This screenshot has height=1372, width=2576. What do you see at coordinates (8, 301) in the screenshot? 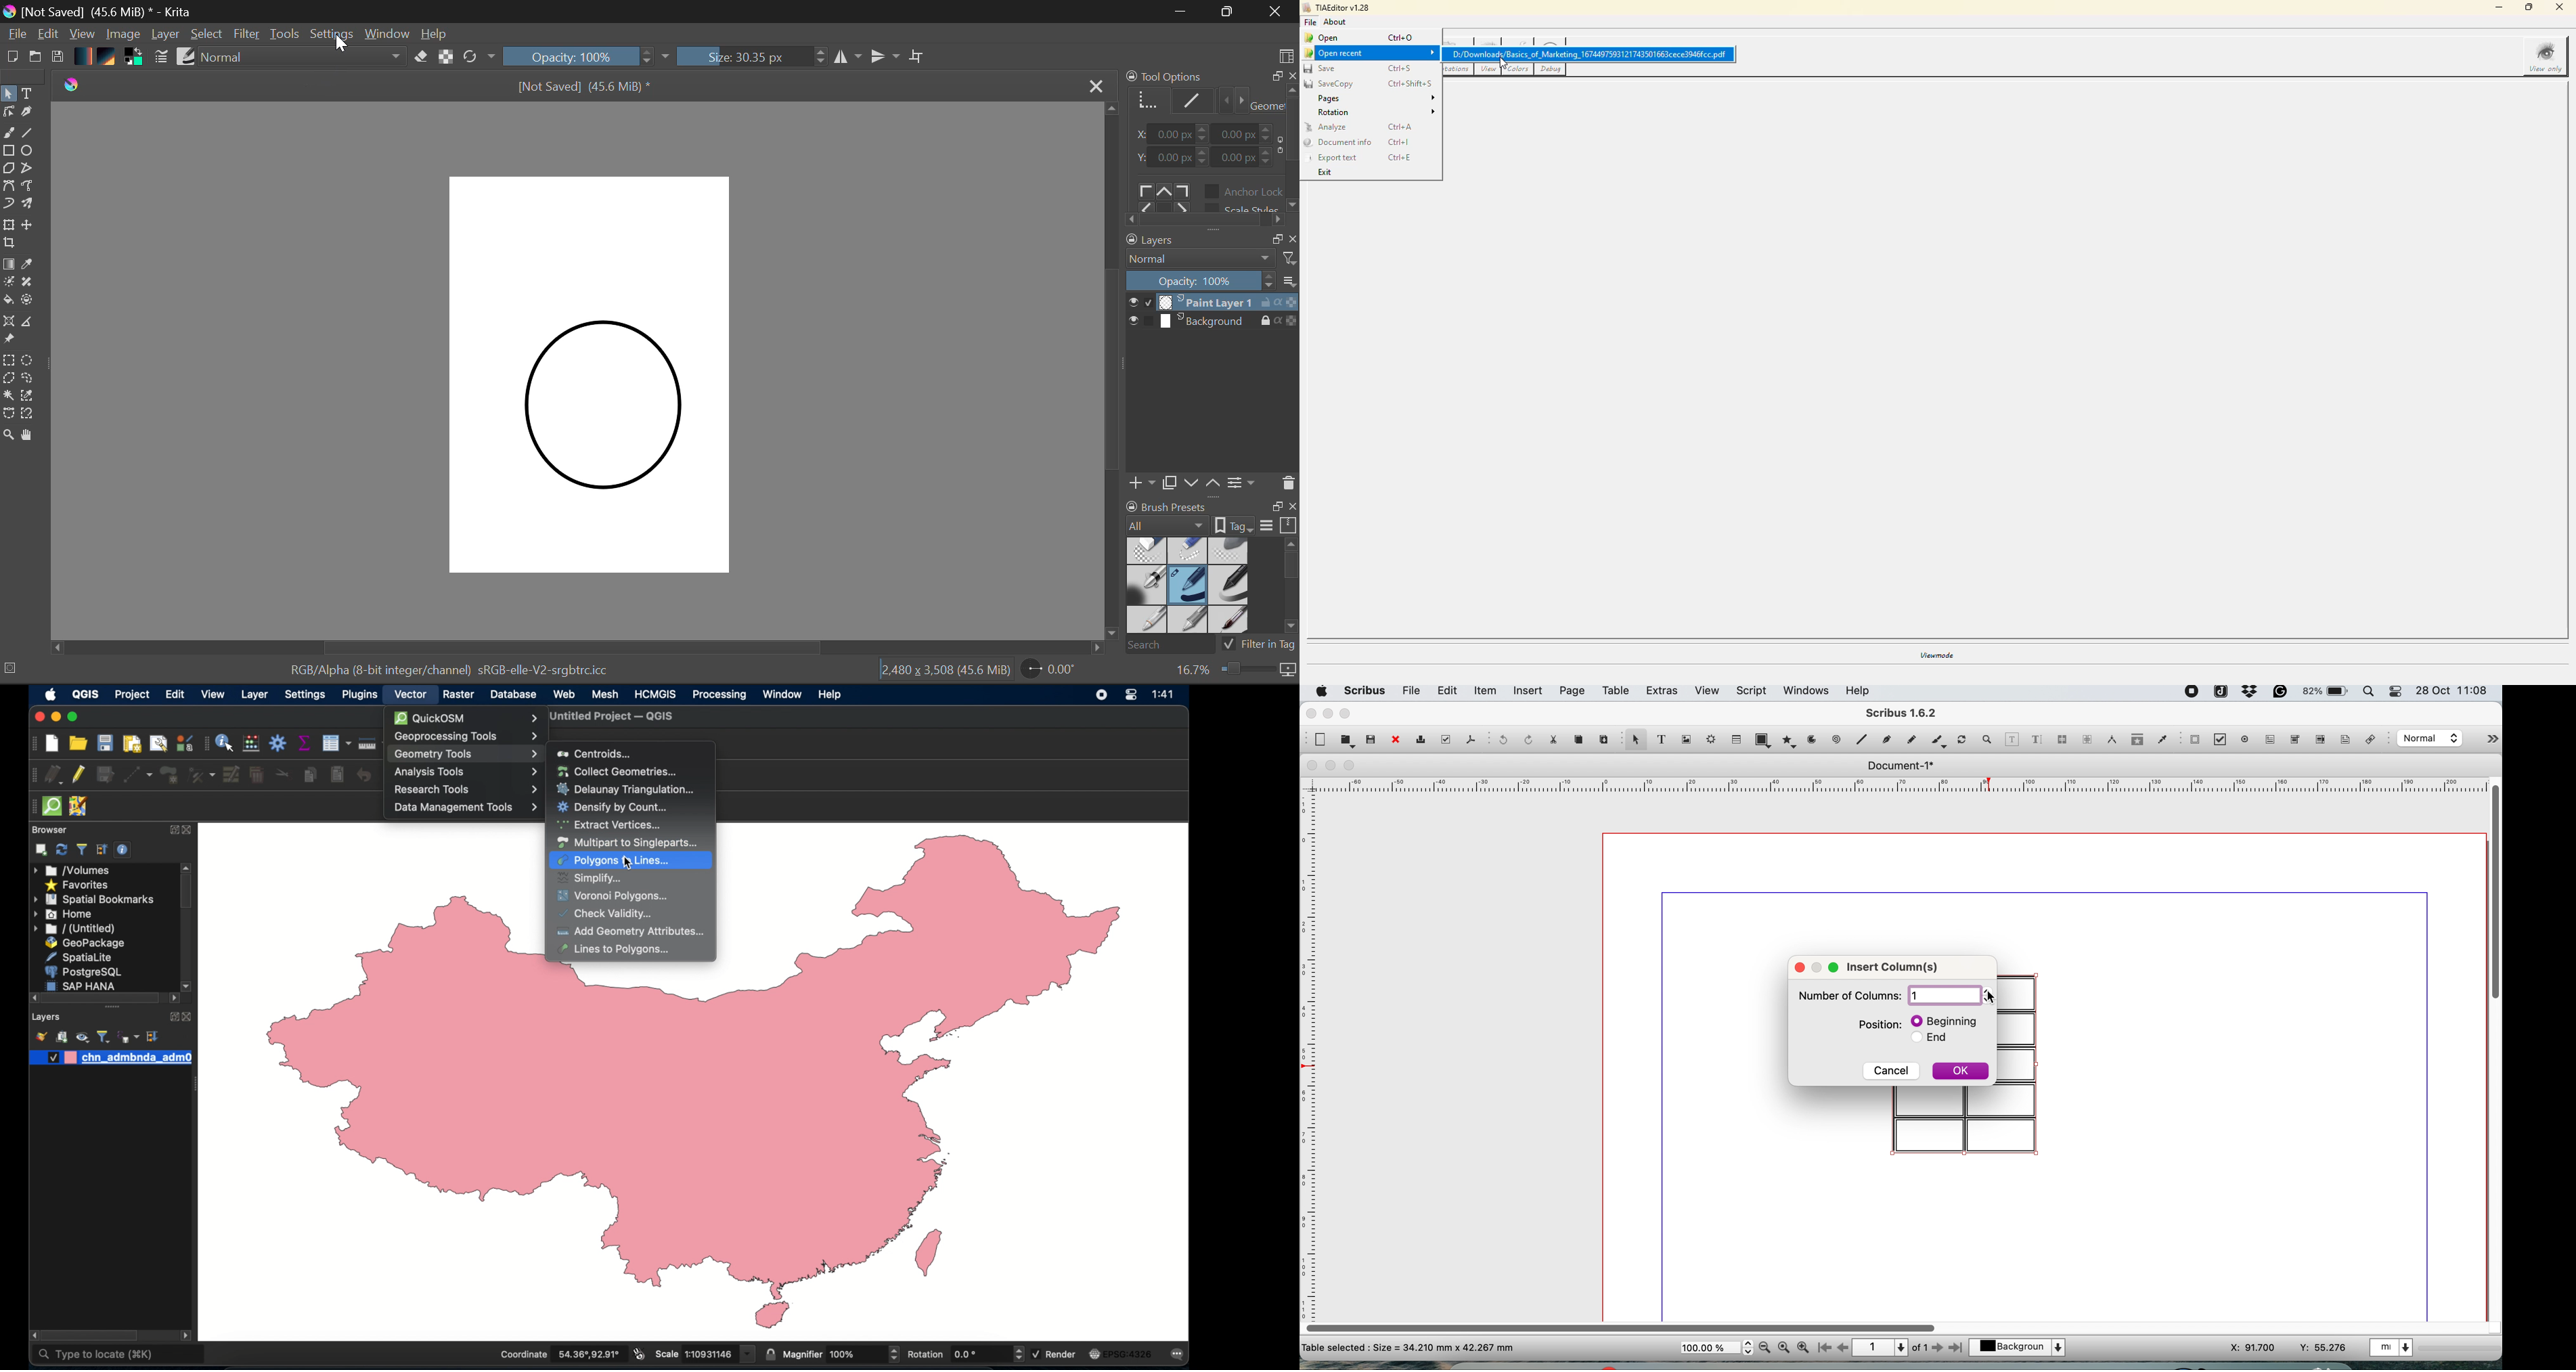
I see `Fill` at bounding box center [8, 301].